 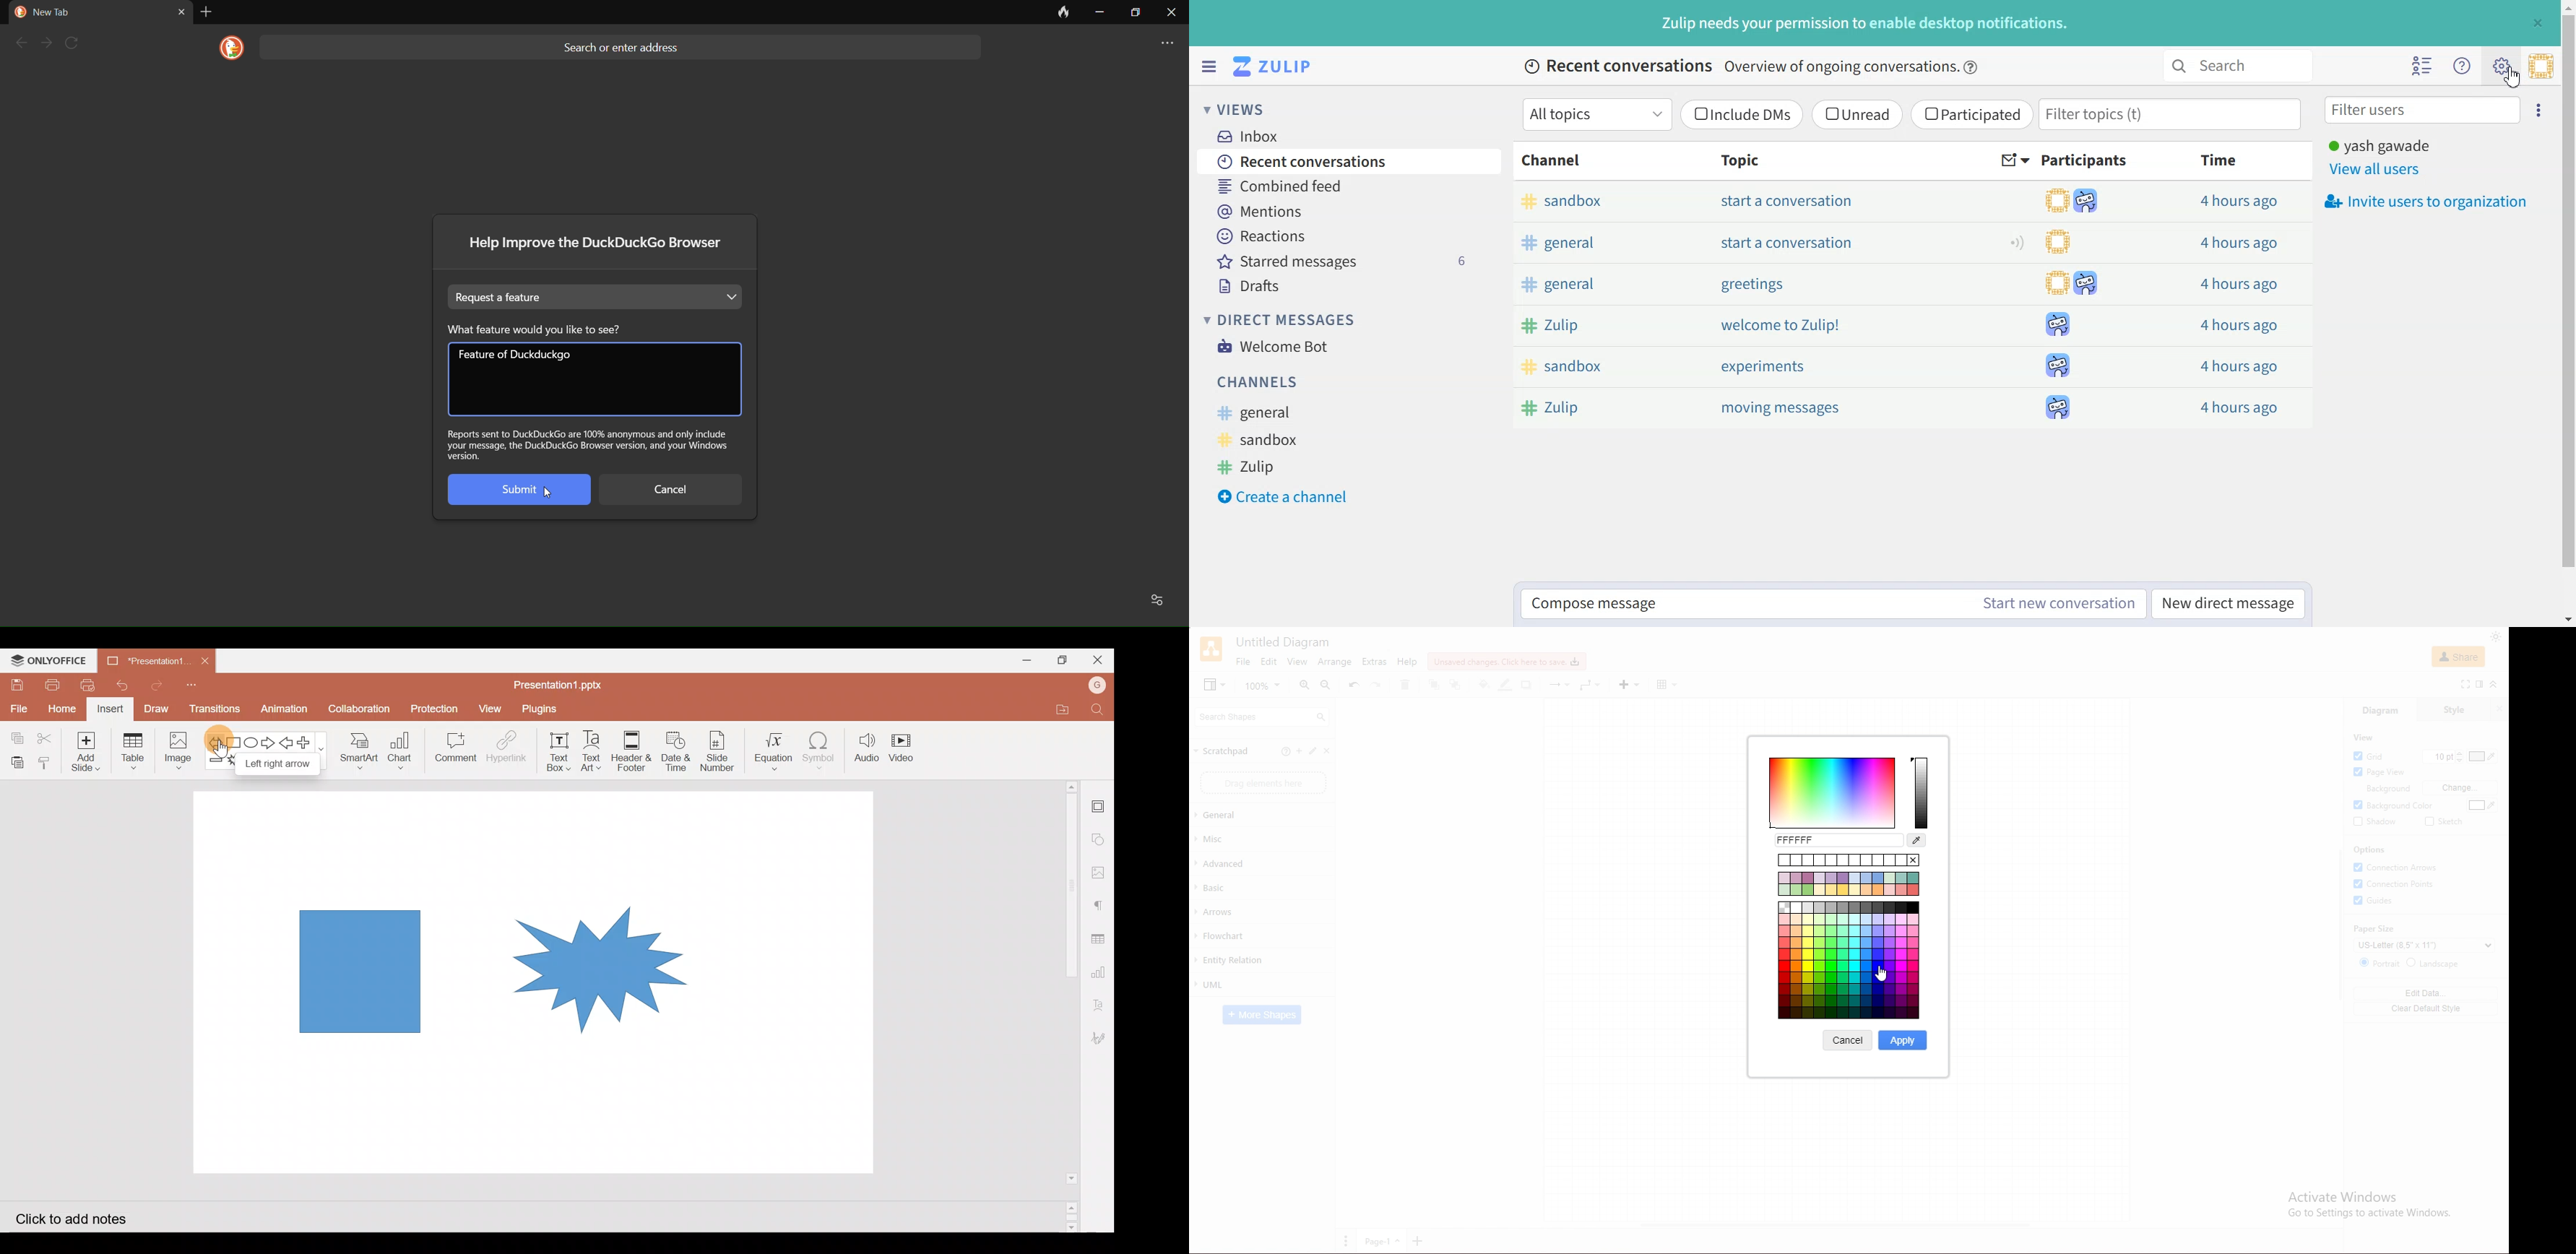 I want to click on Video, so click(x=909, y=749).